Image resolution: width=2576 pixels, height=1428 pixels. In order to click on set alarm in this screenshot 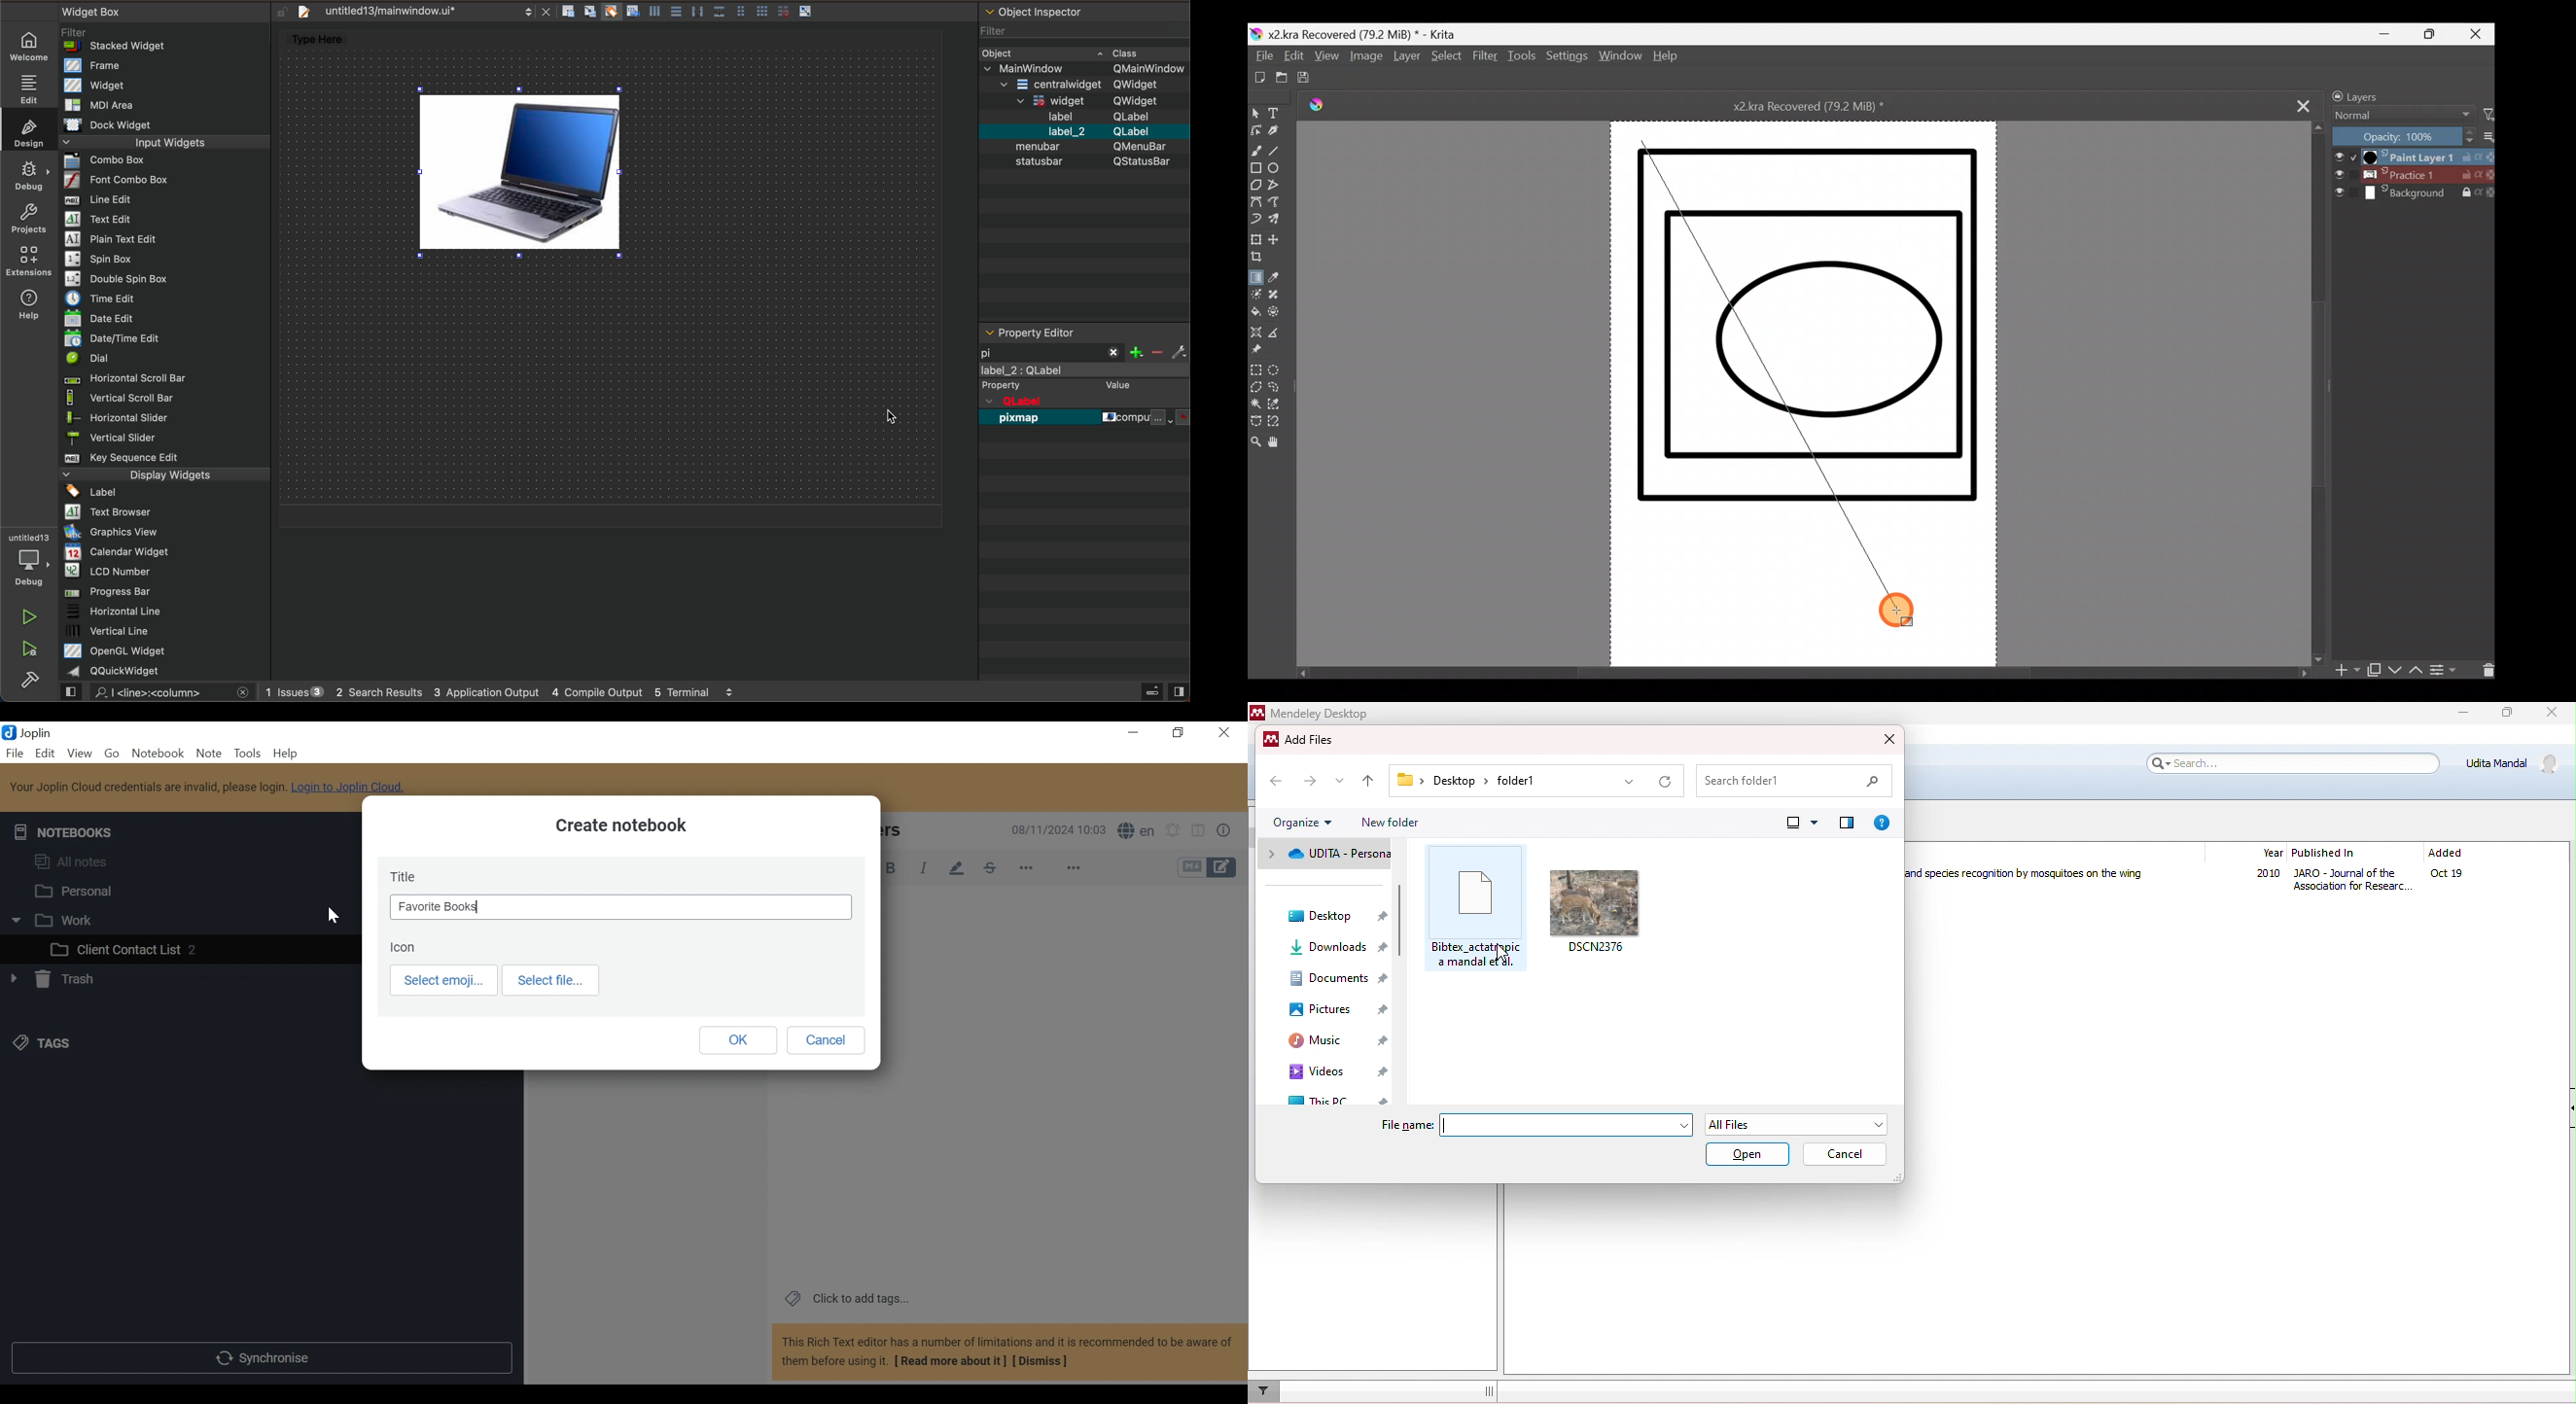, I will do `click(1171, 831)`.